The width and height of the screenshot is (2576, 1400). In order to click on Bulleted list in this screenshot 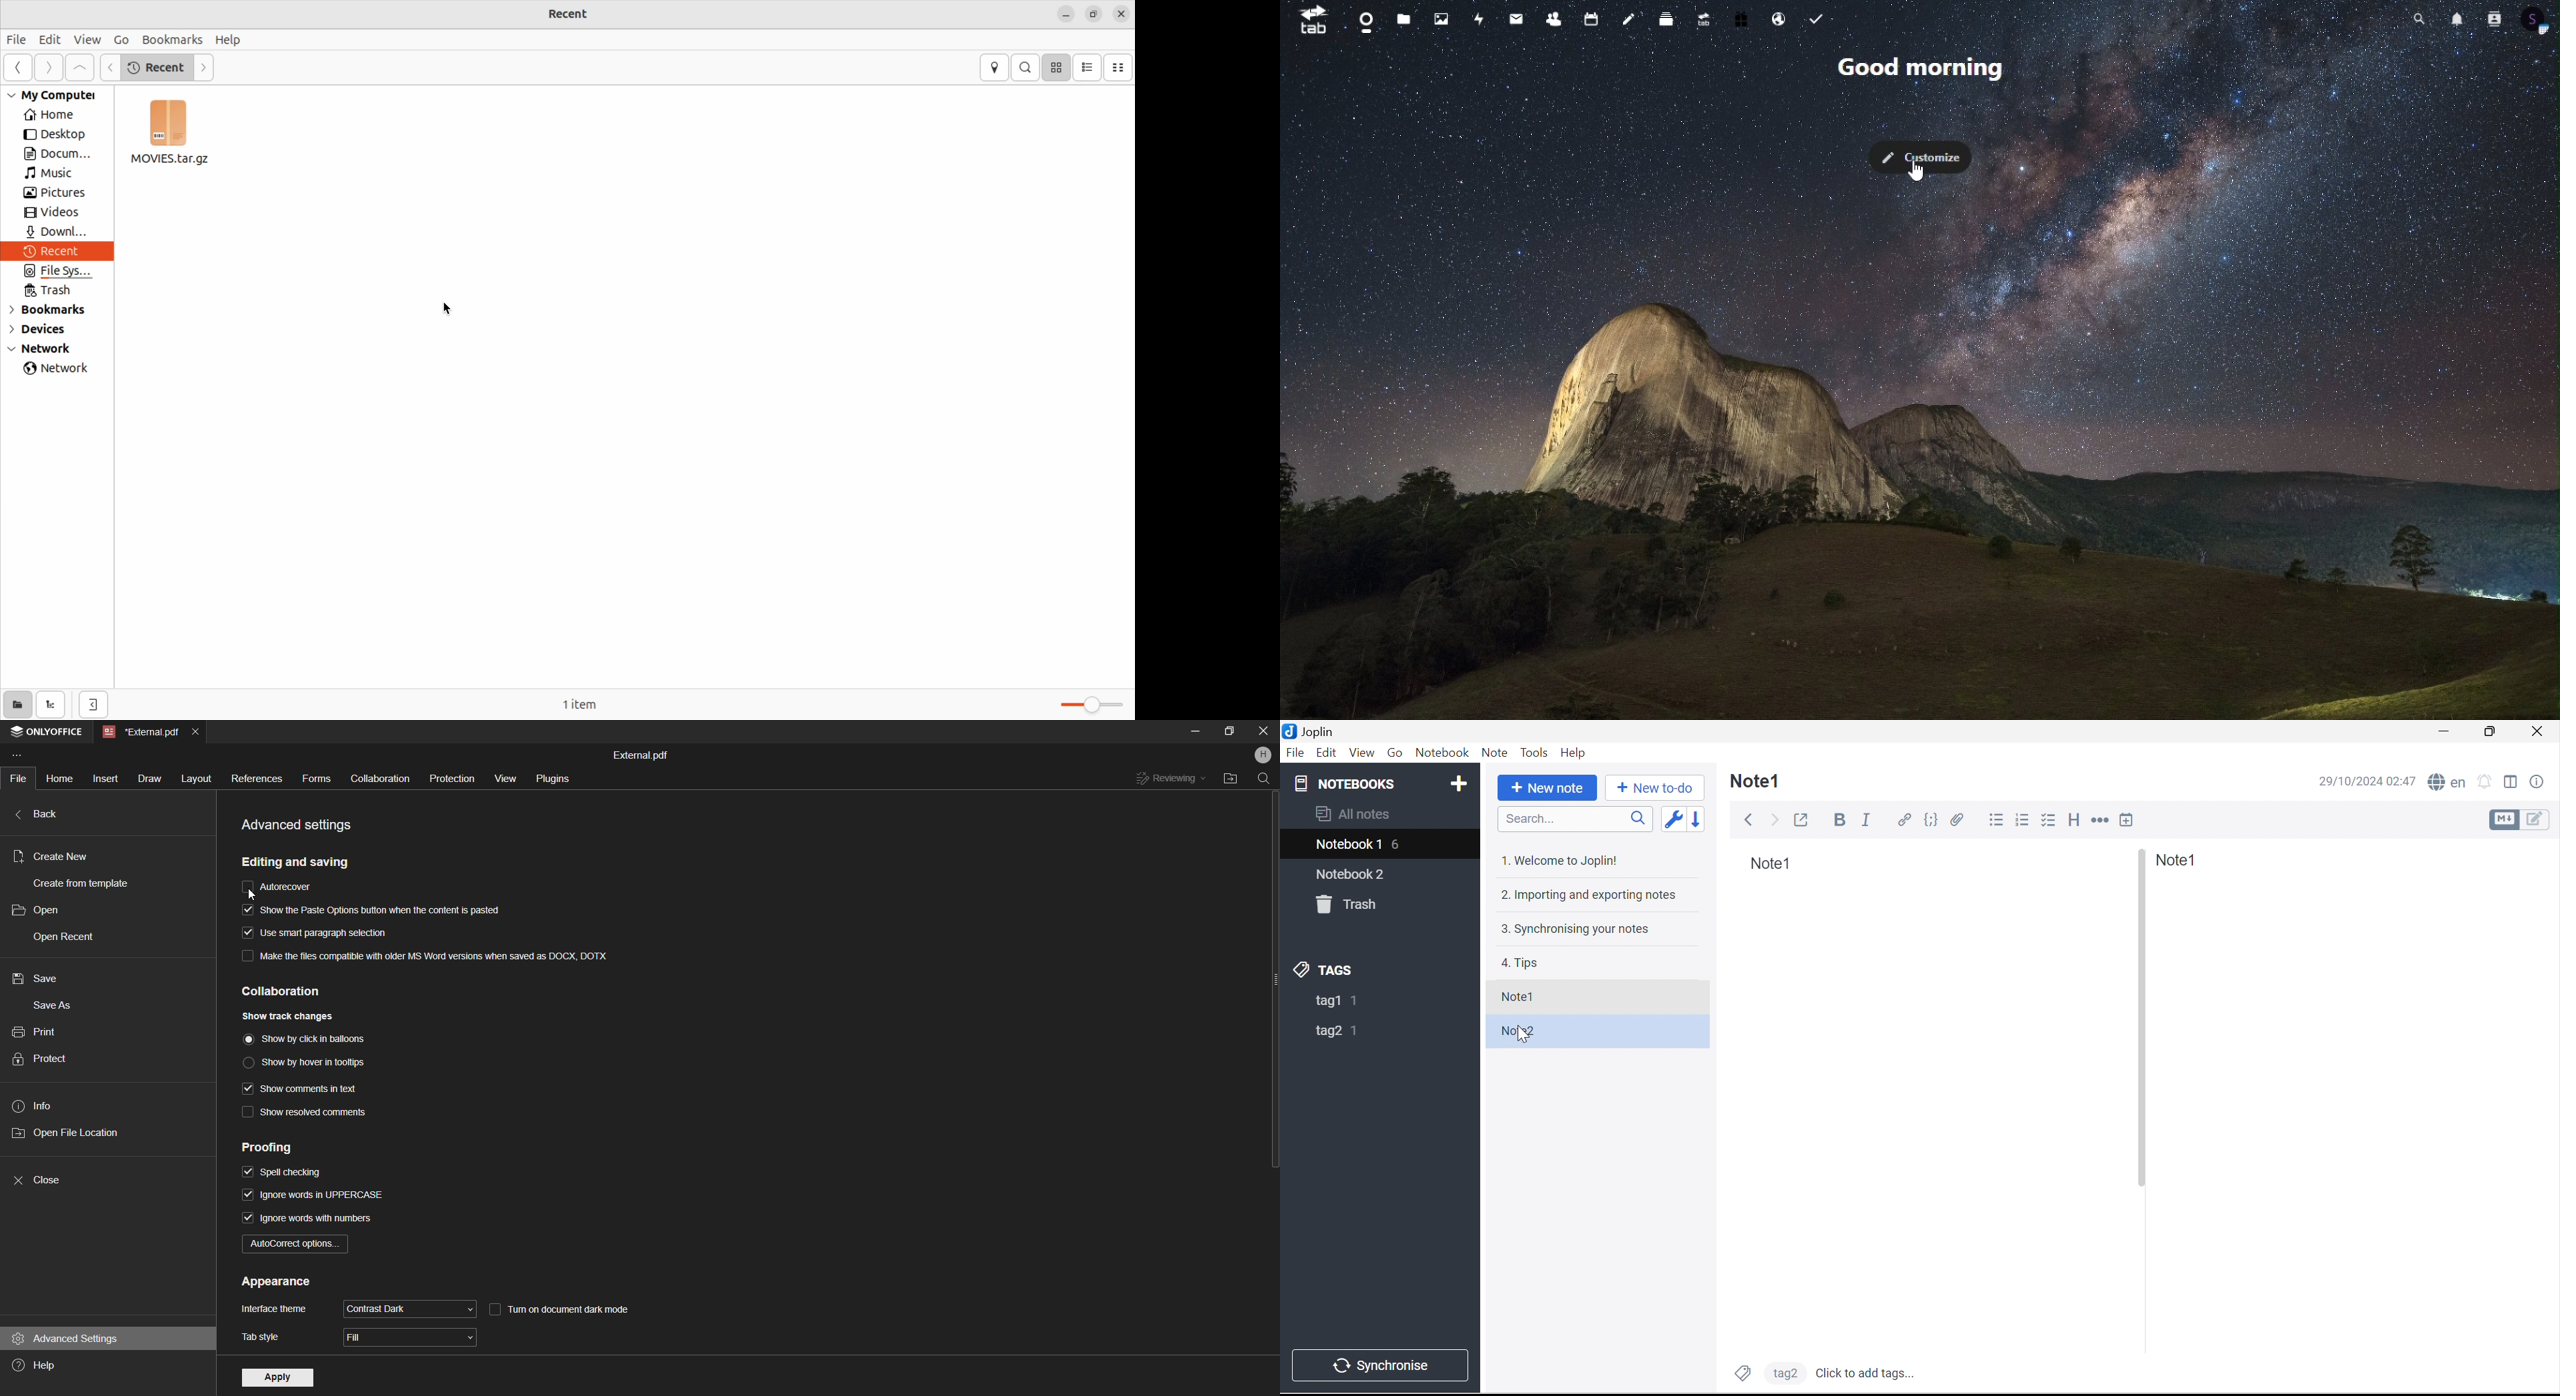, I will do `click(1995, 821)`.